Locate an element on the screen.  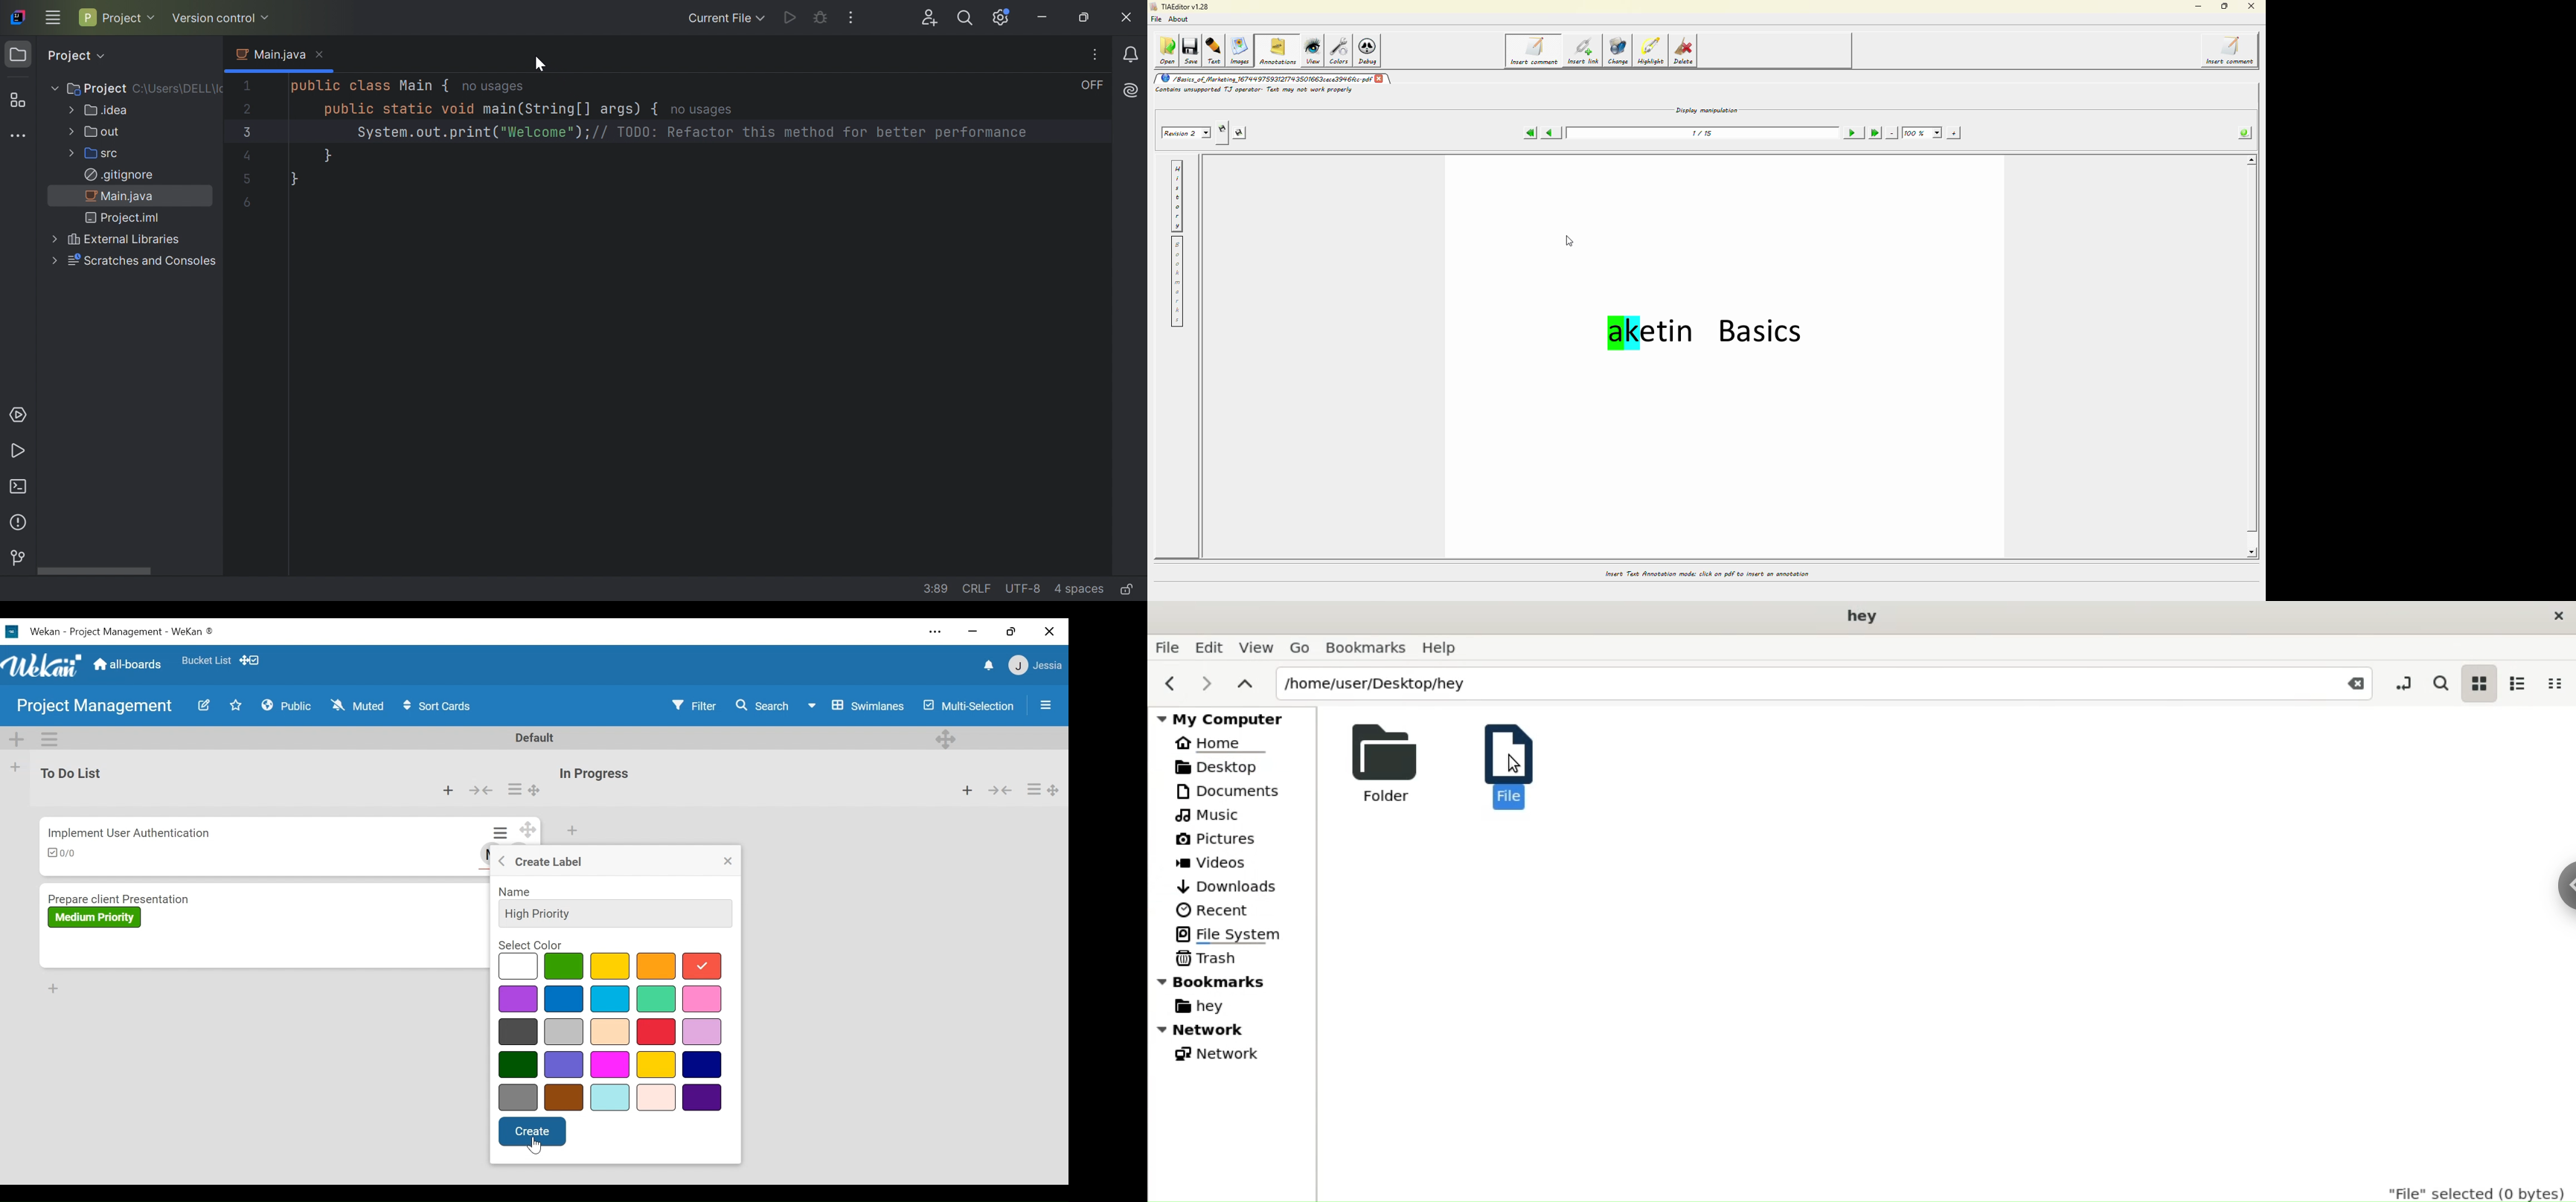
close is located at coordinates (1379, 77).